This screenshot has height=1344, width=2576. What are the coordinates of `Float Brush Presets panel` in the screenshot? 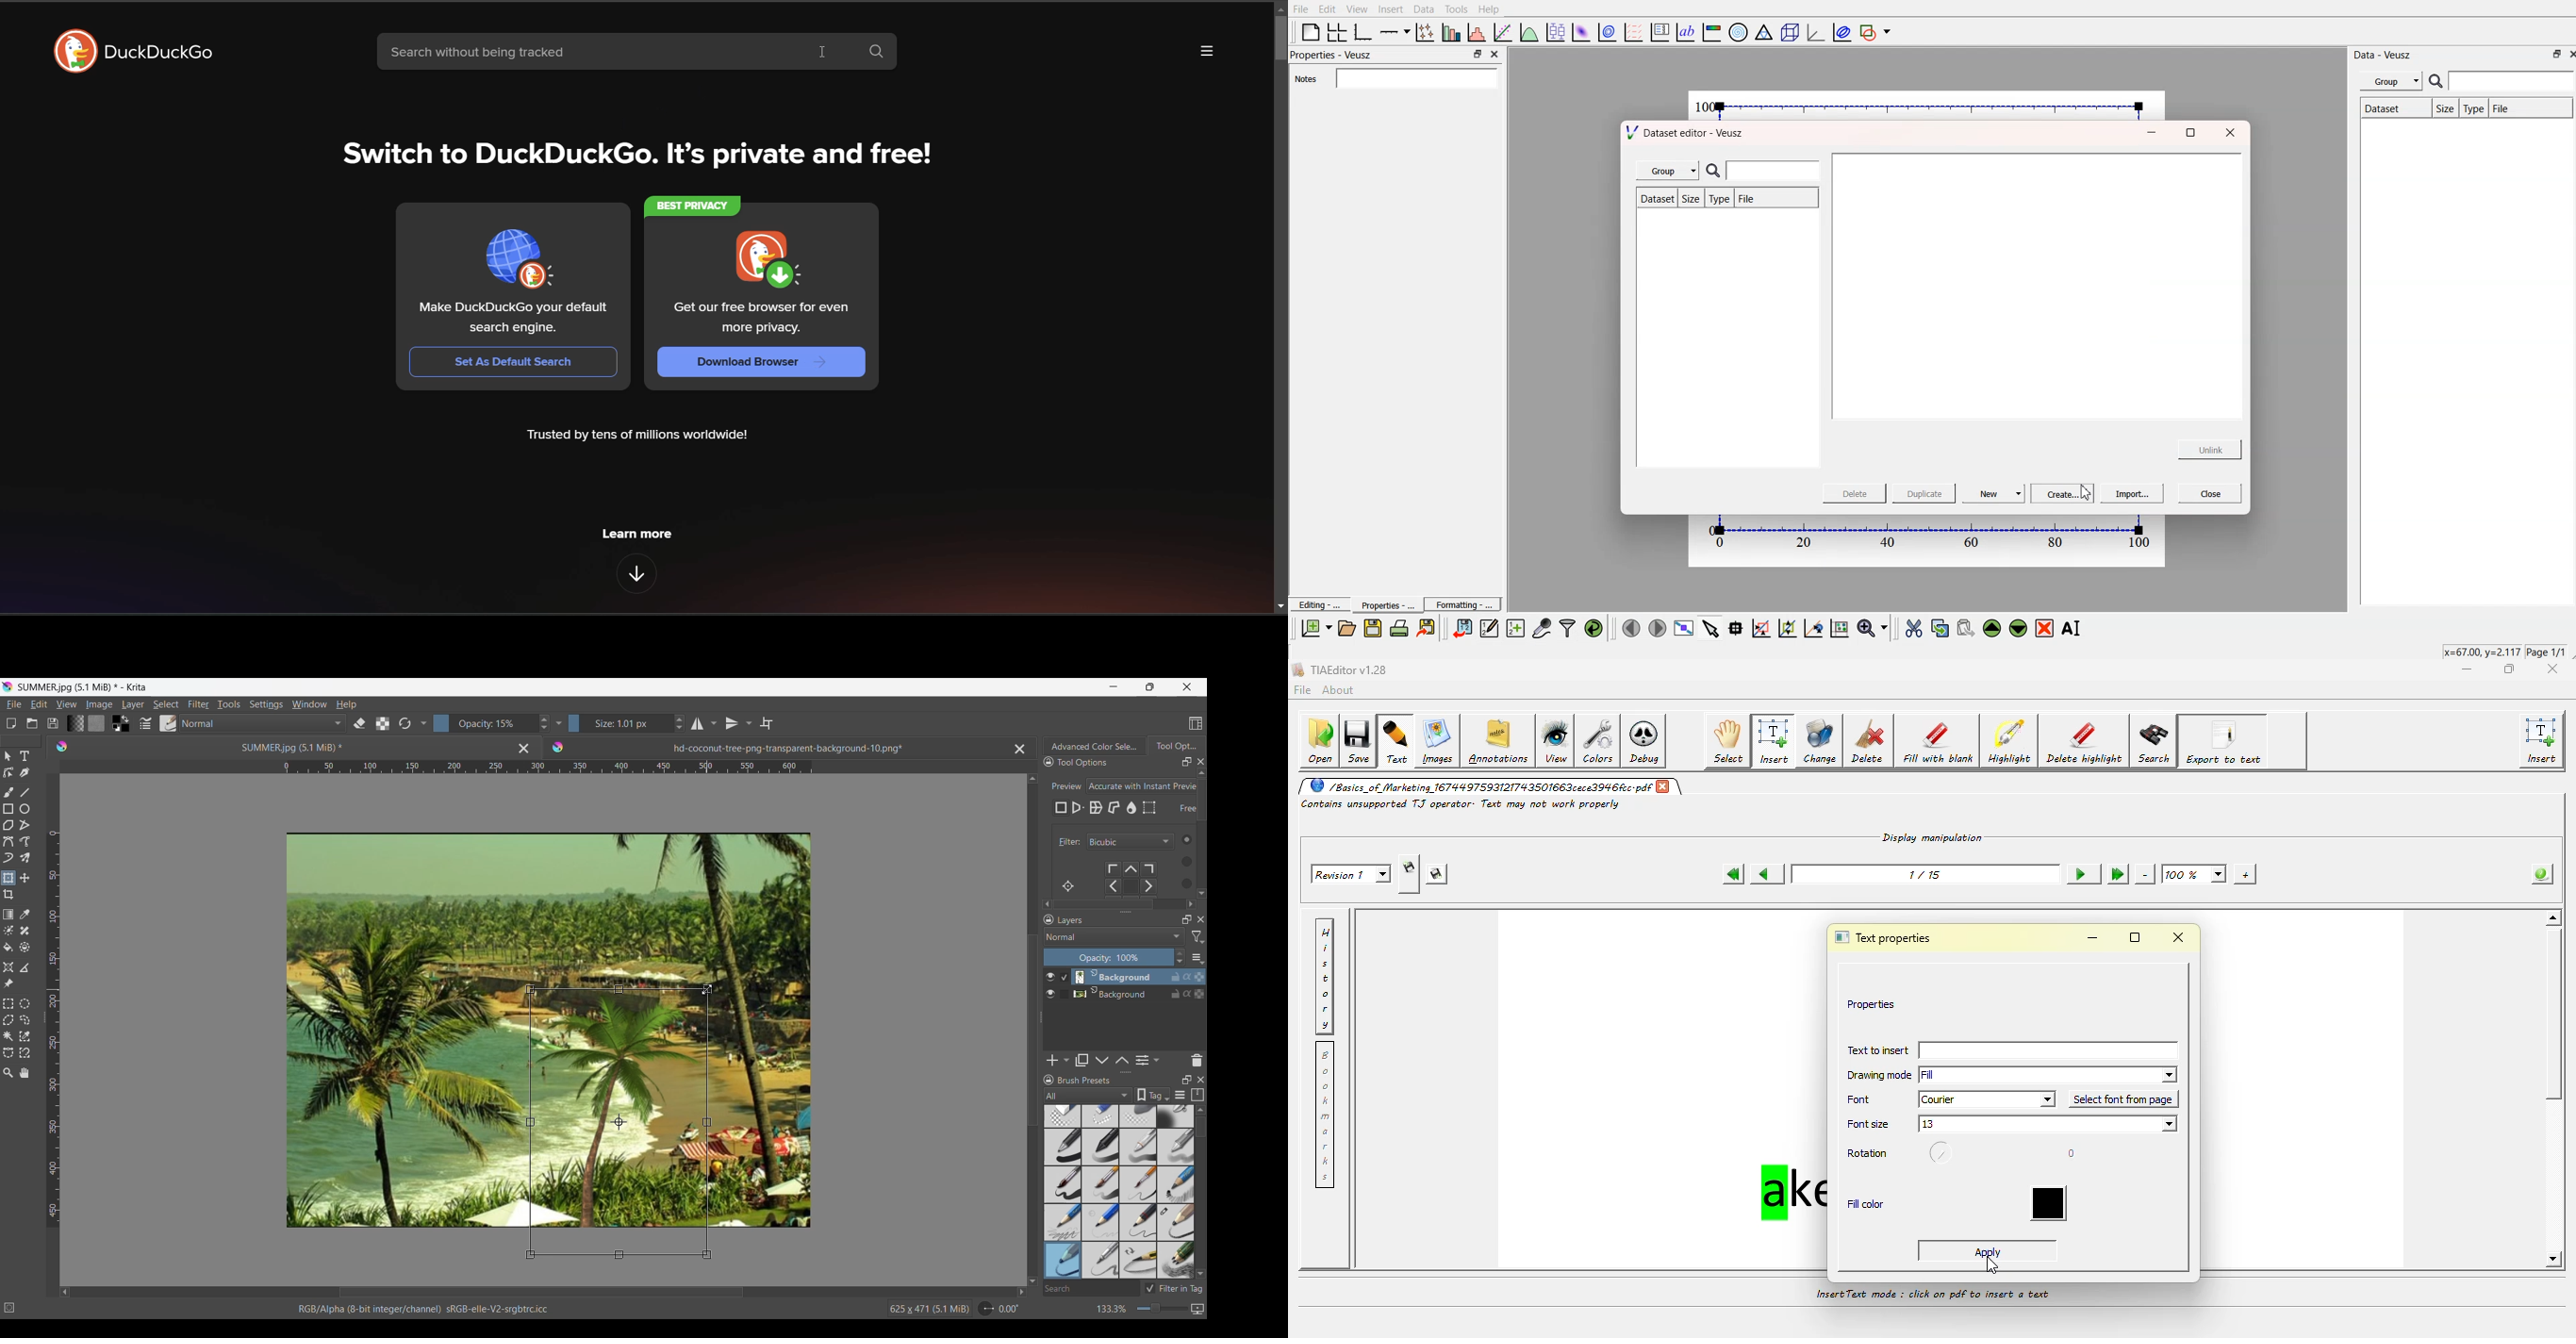 It's located at (1187, 1080).